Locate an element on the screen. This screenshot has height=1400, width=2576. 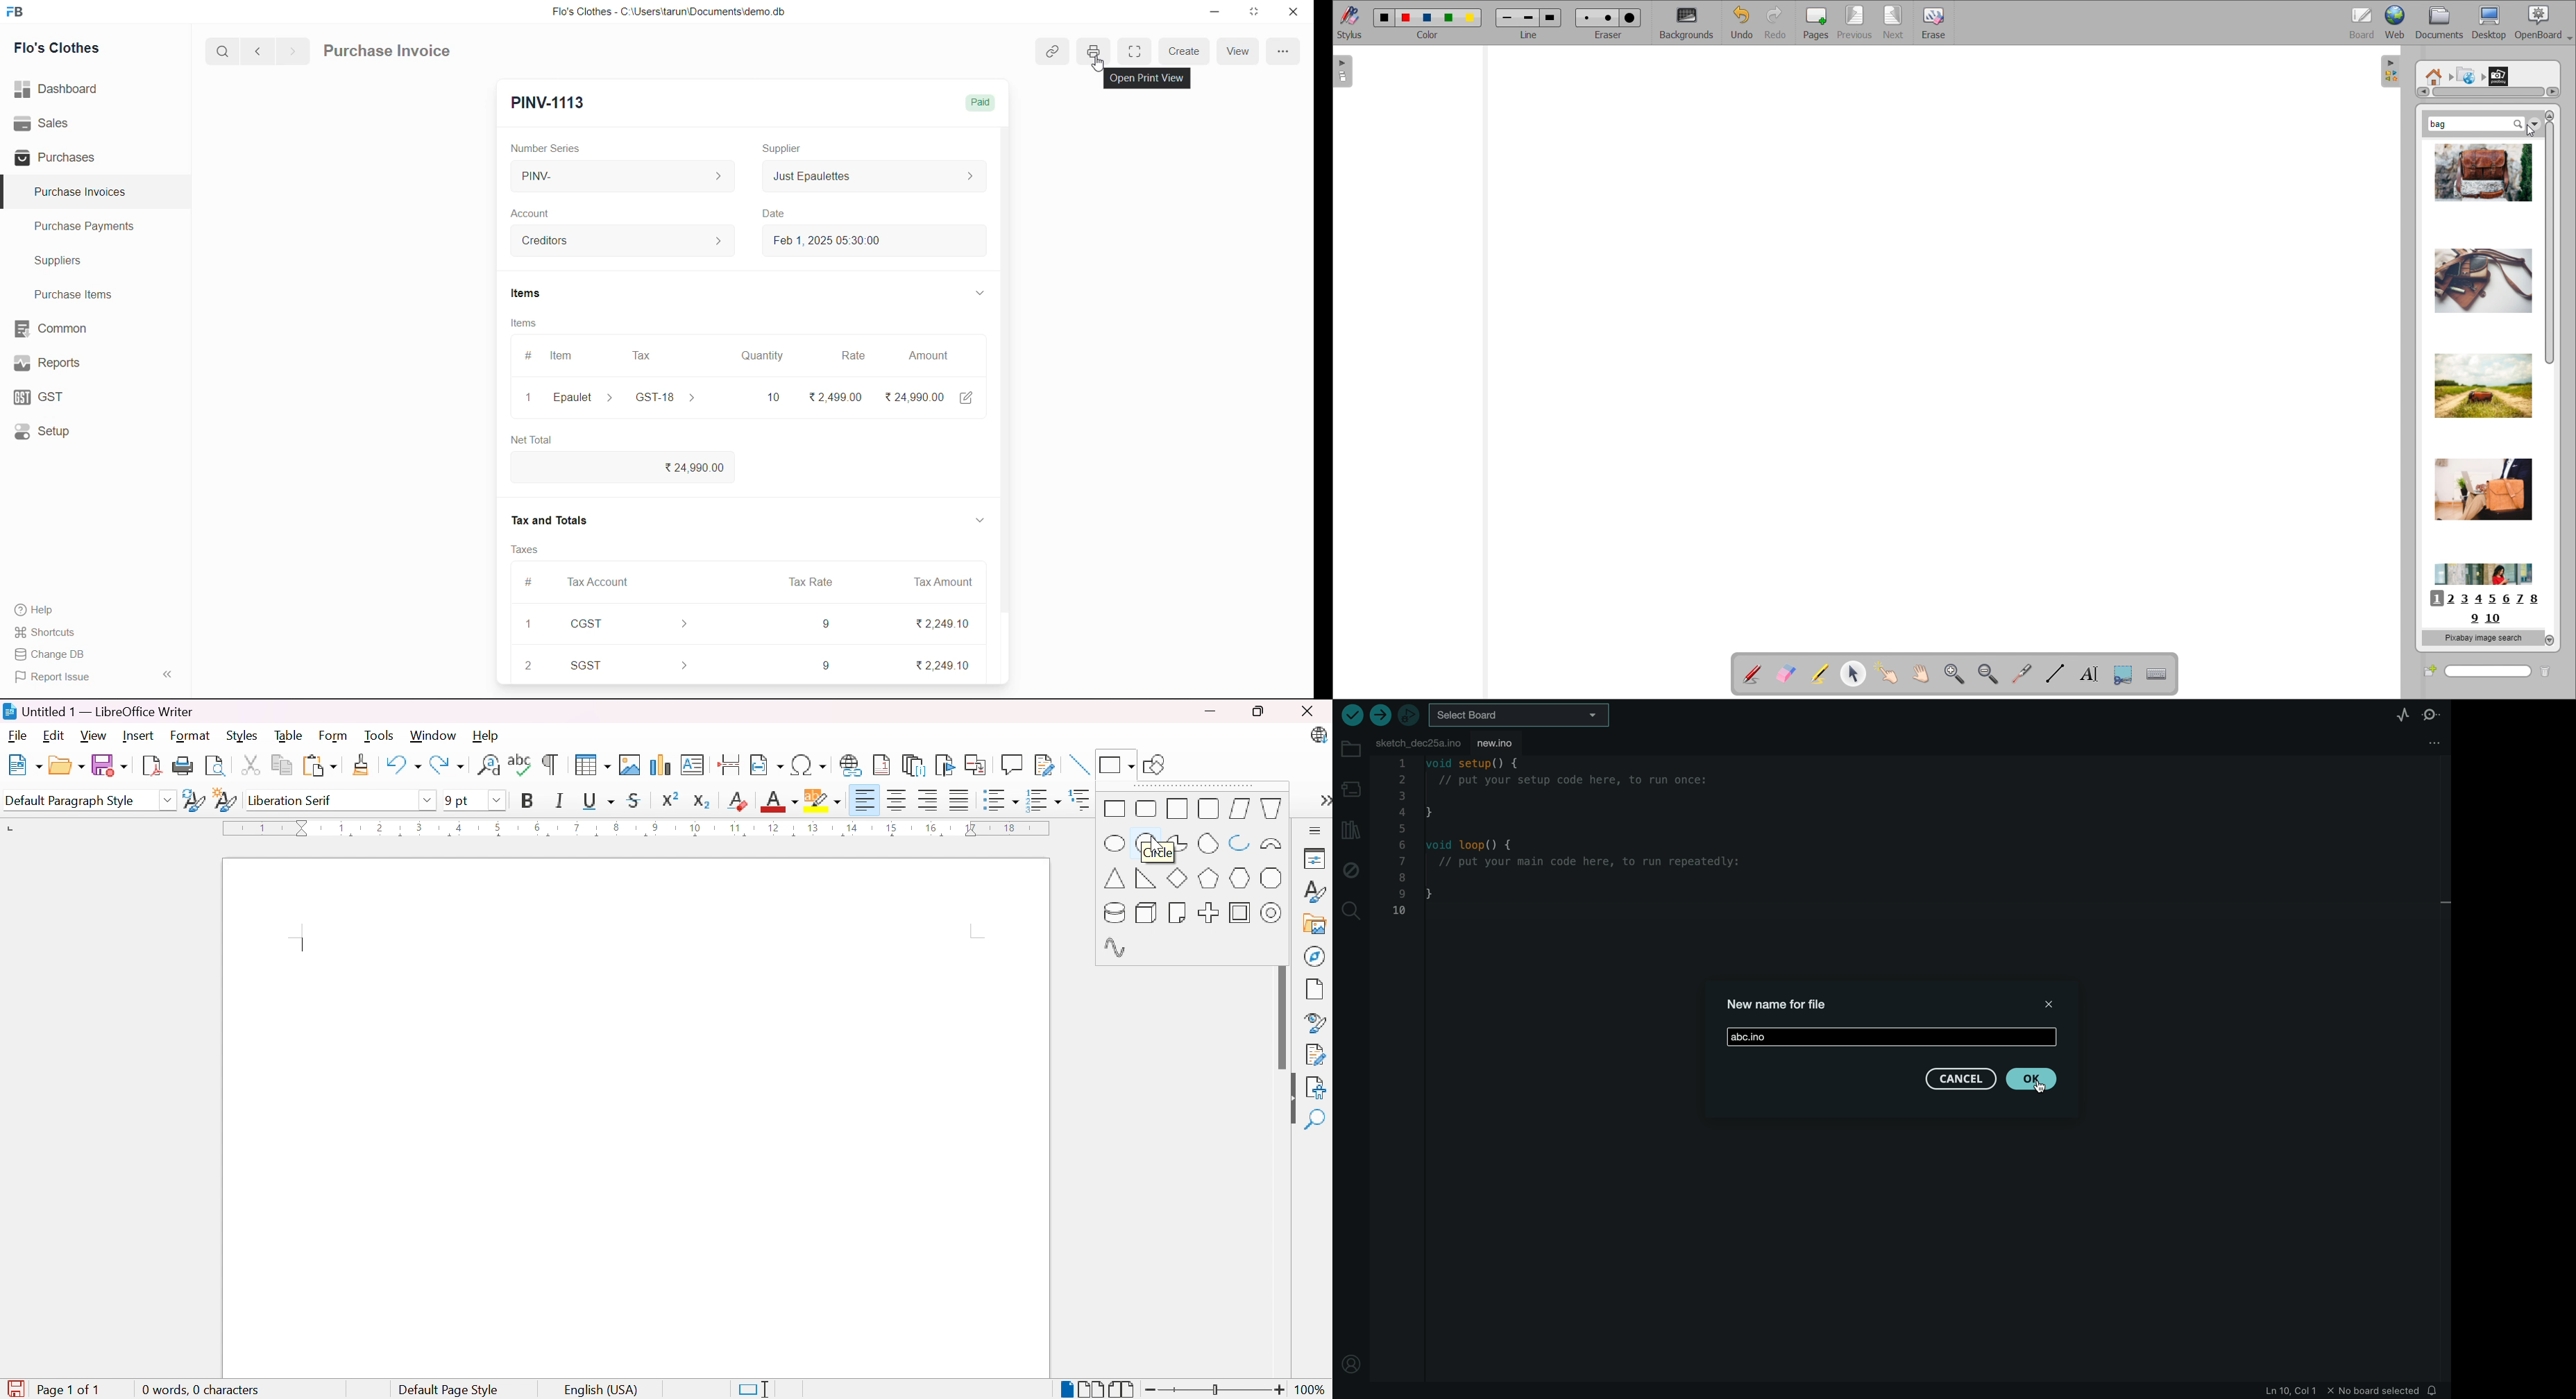
| Change DB is located at coordinates (53, 654).